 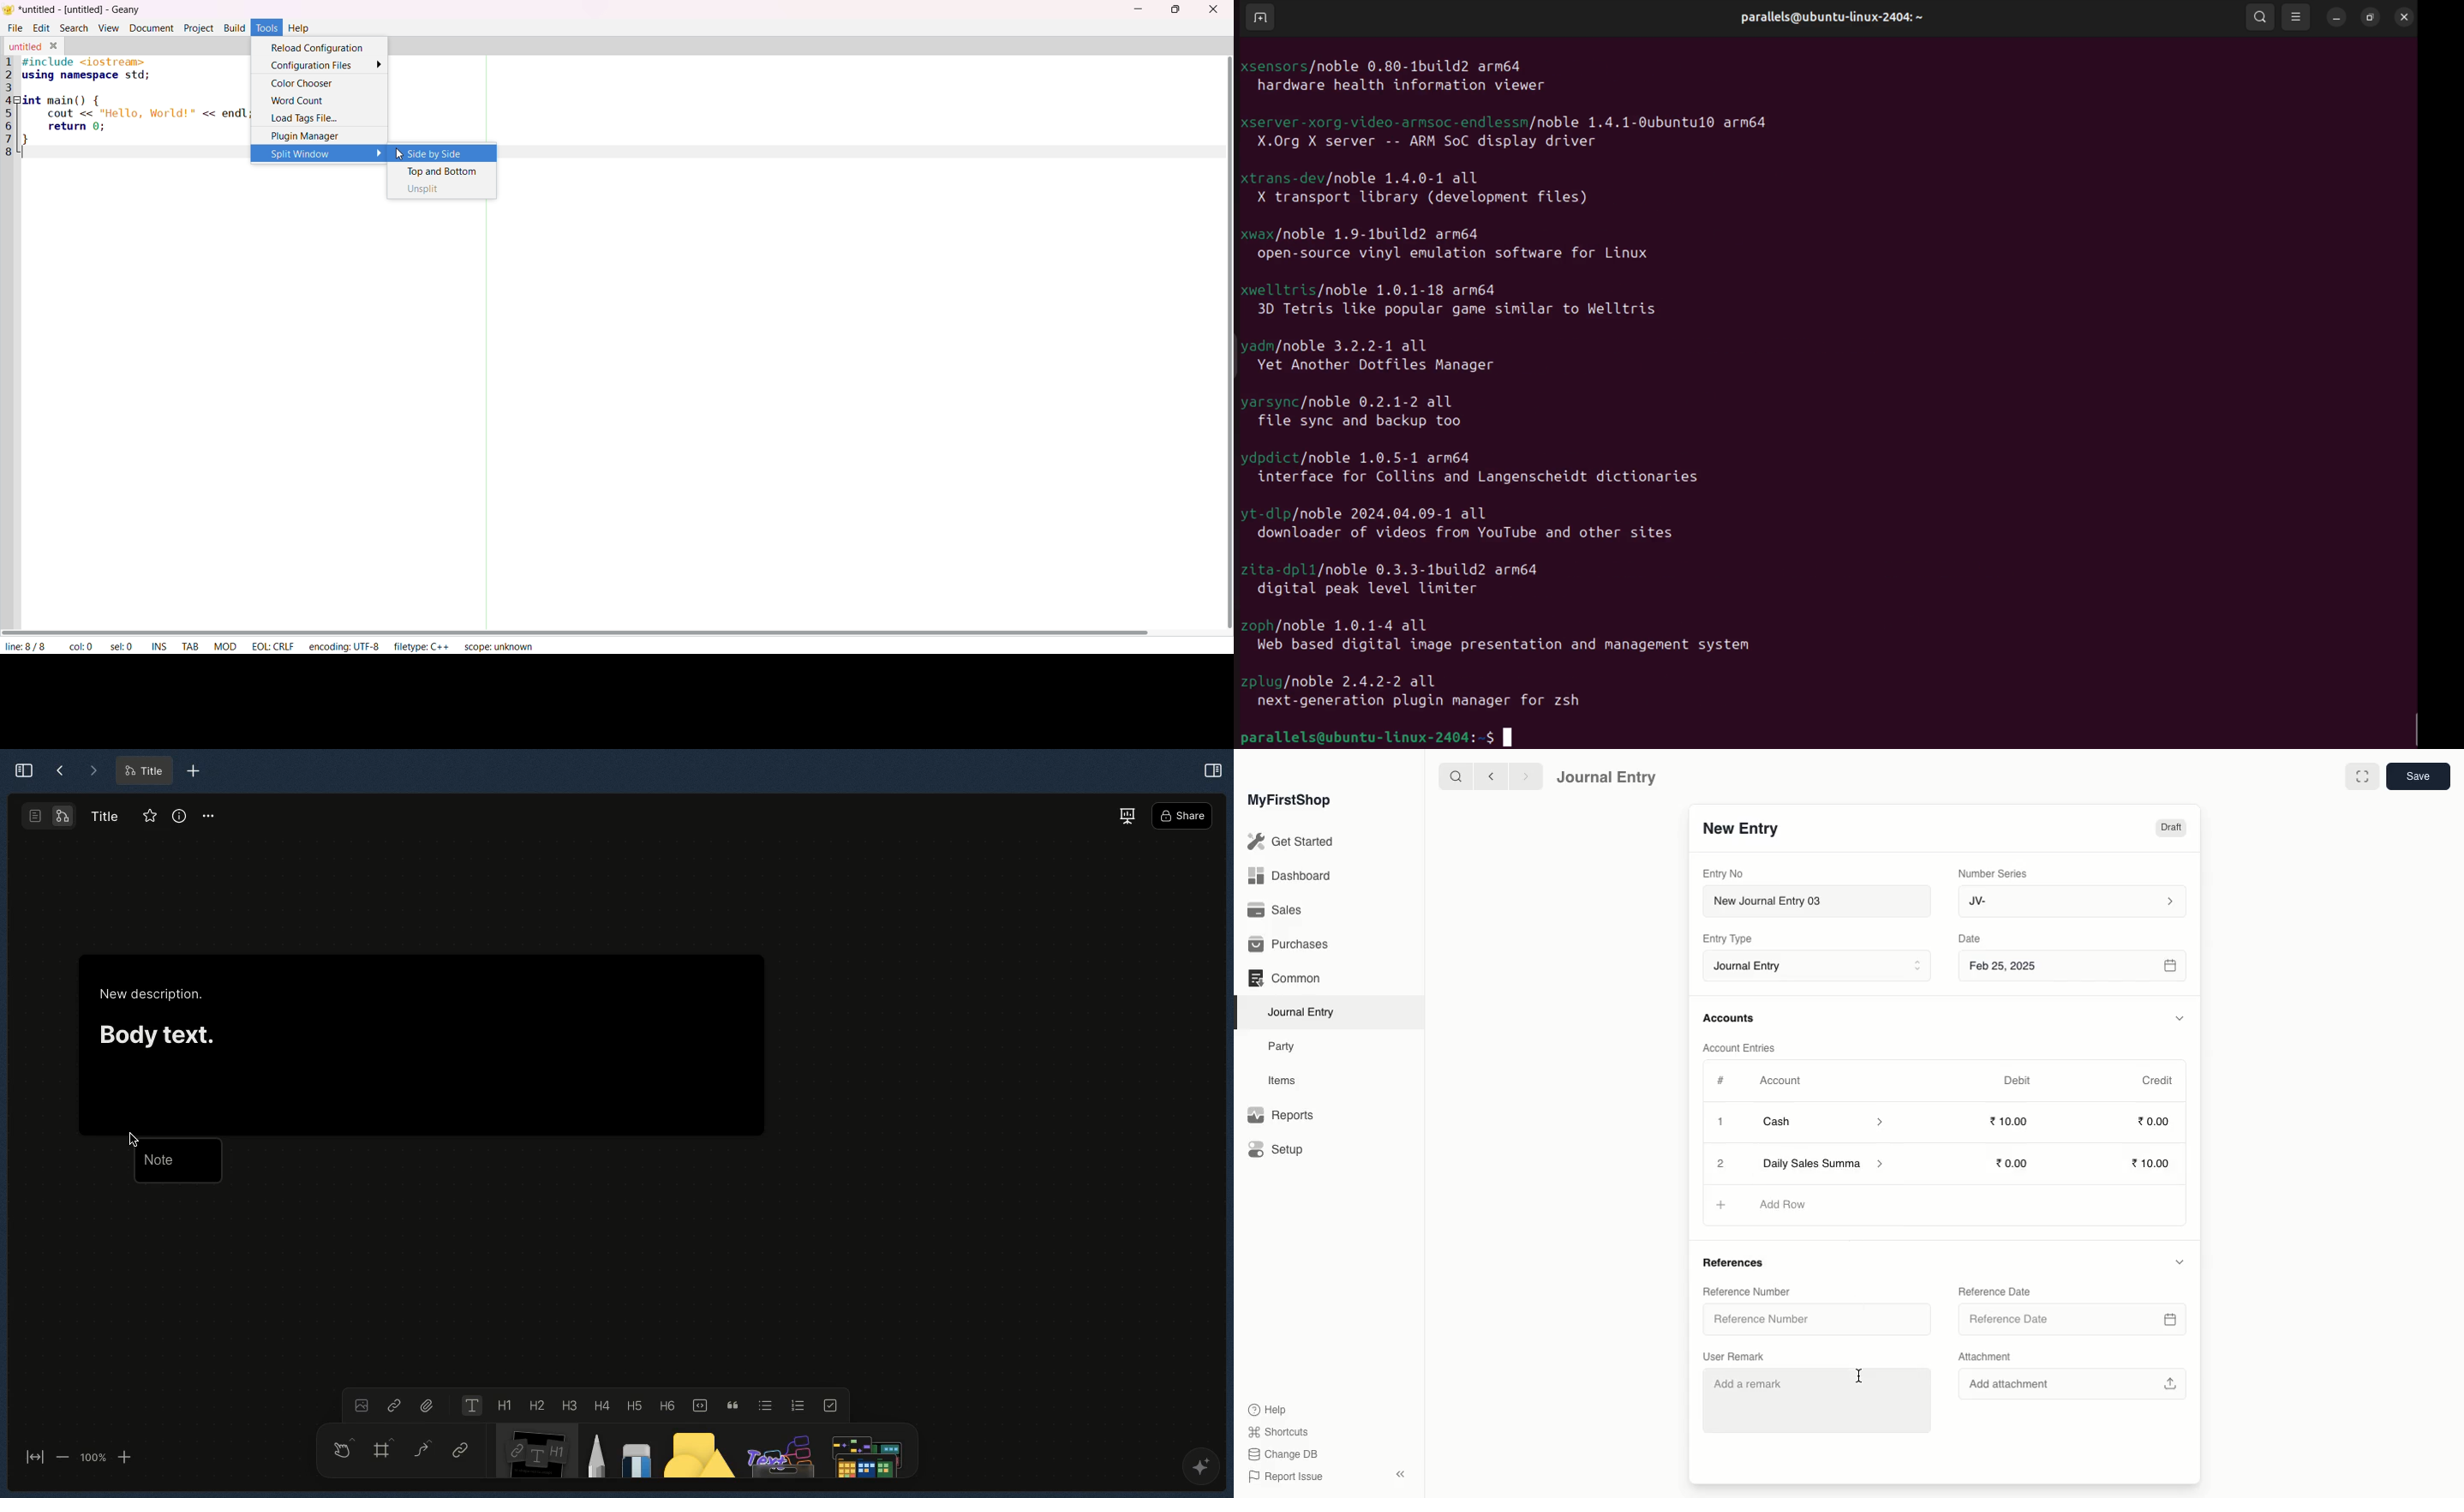 What do you see at coordinates (1718, 1204) in the screenshot?
I see `Add` at bounding box center [1718, 1204].